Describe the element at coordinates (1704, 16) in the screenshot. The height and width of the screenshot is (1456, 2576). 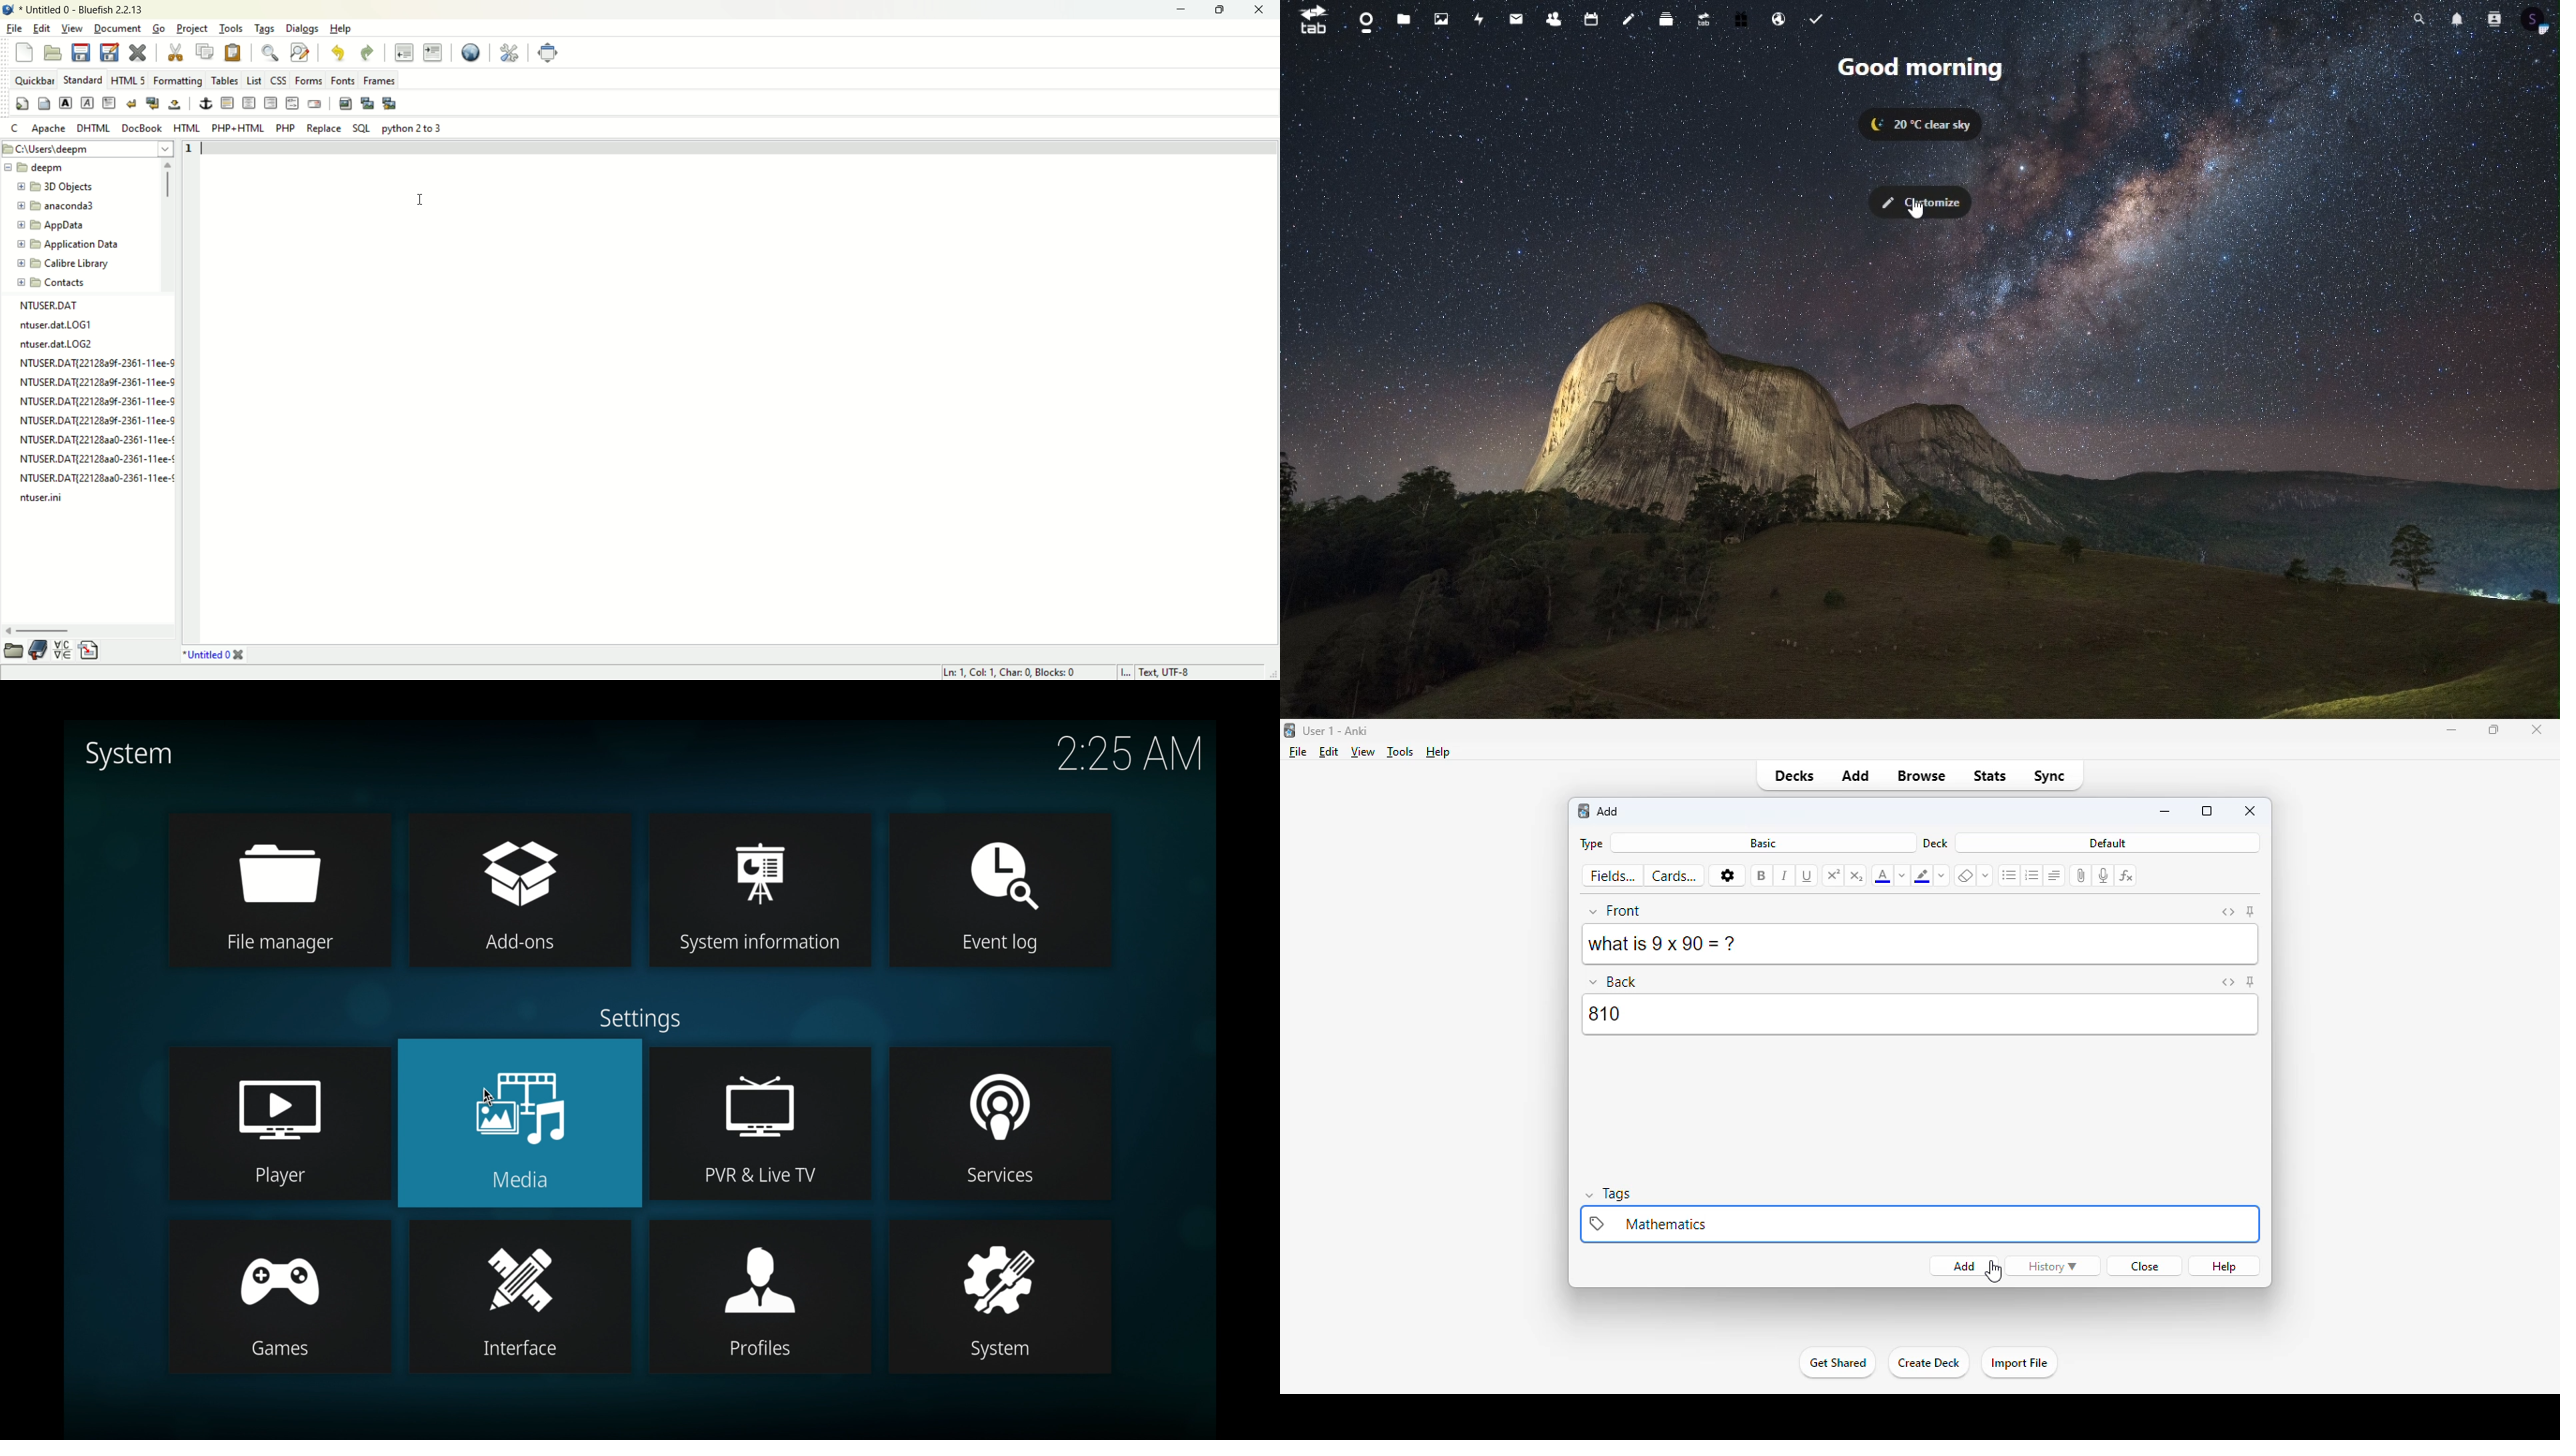
I see `upgrade` at that location.